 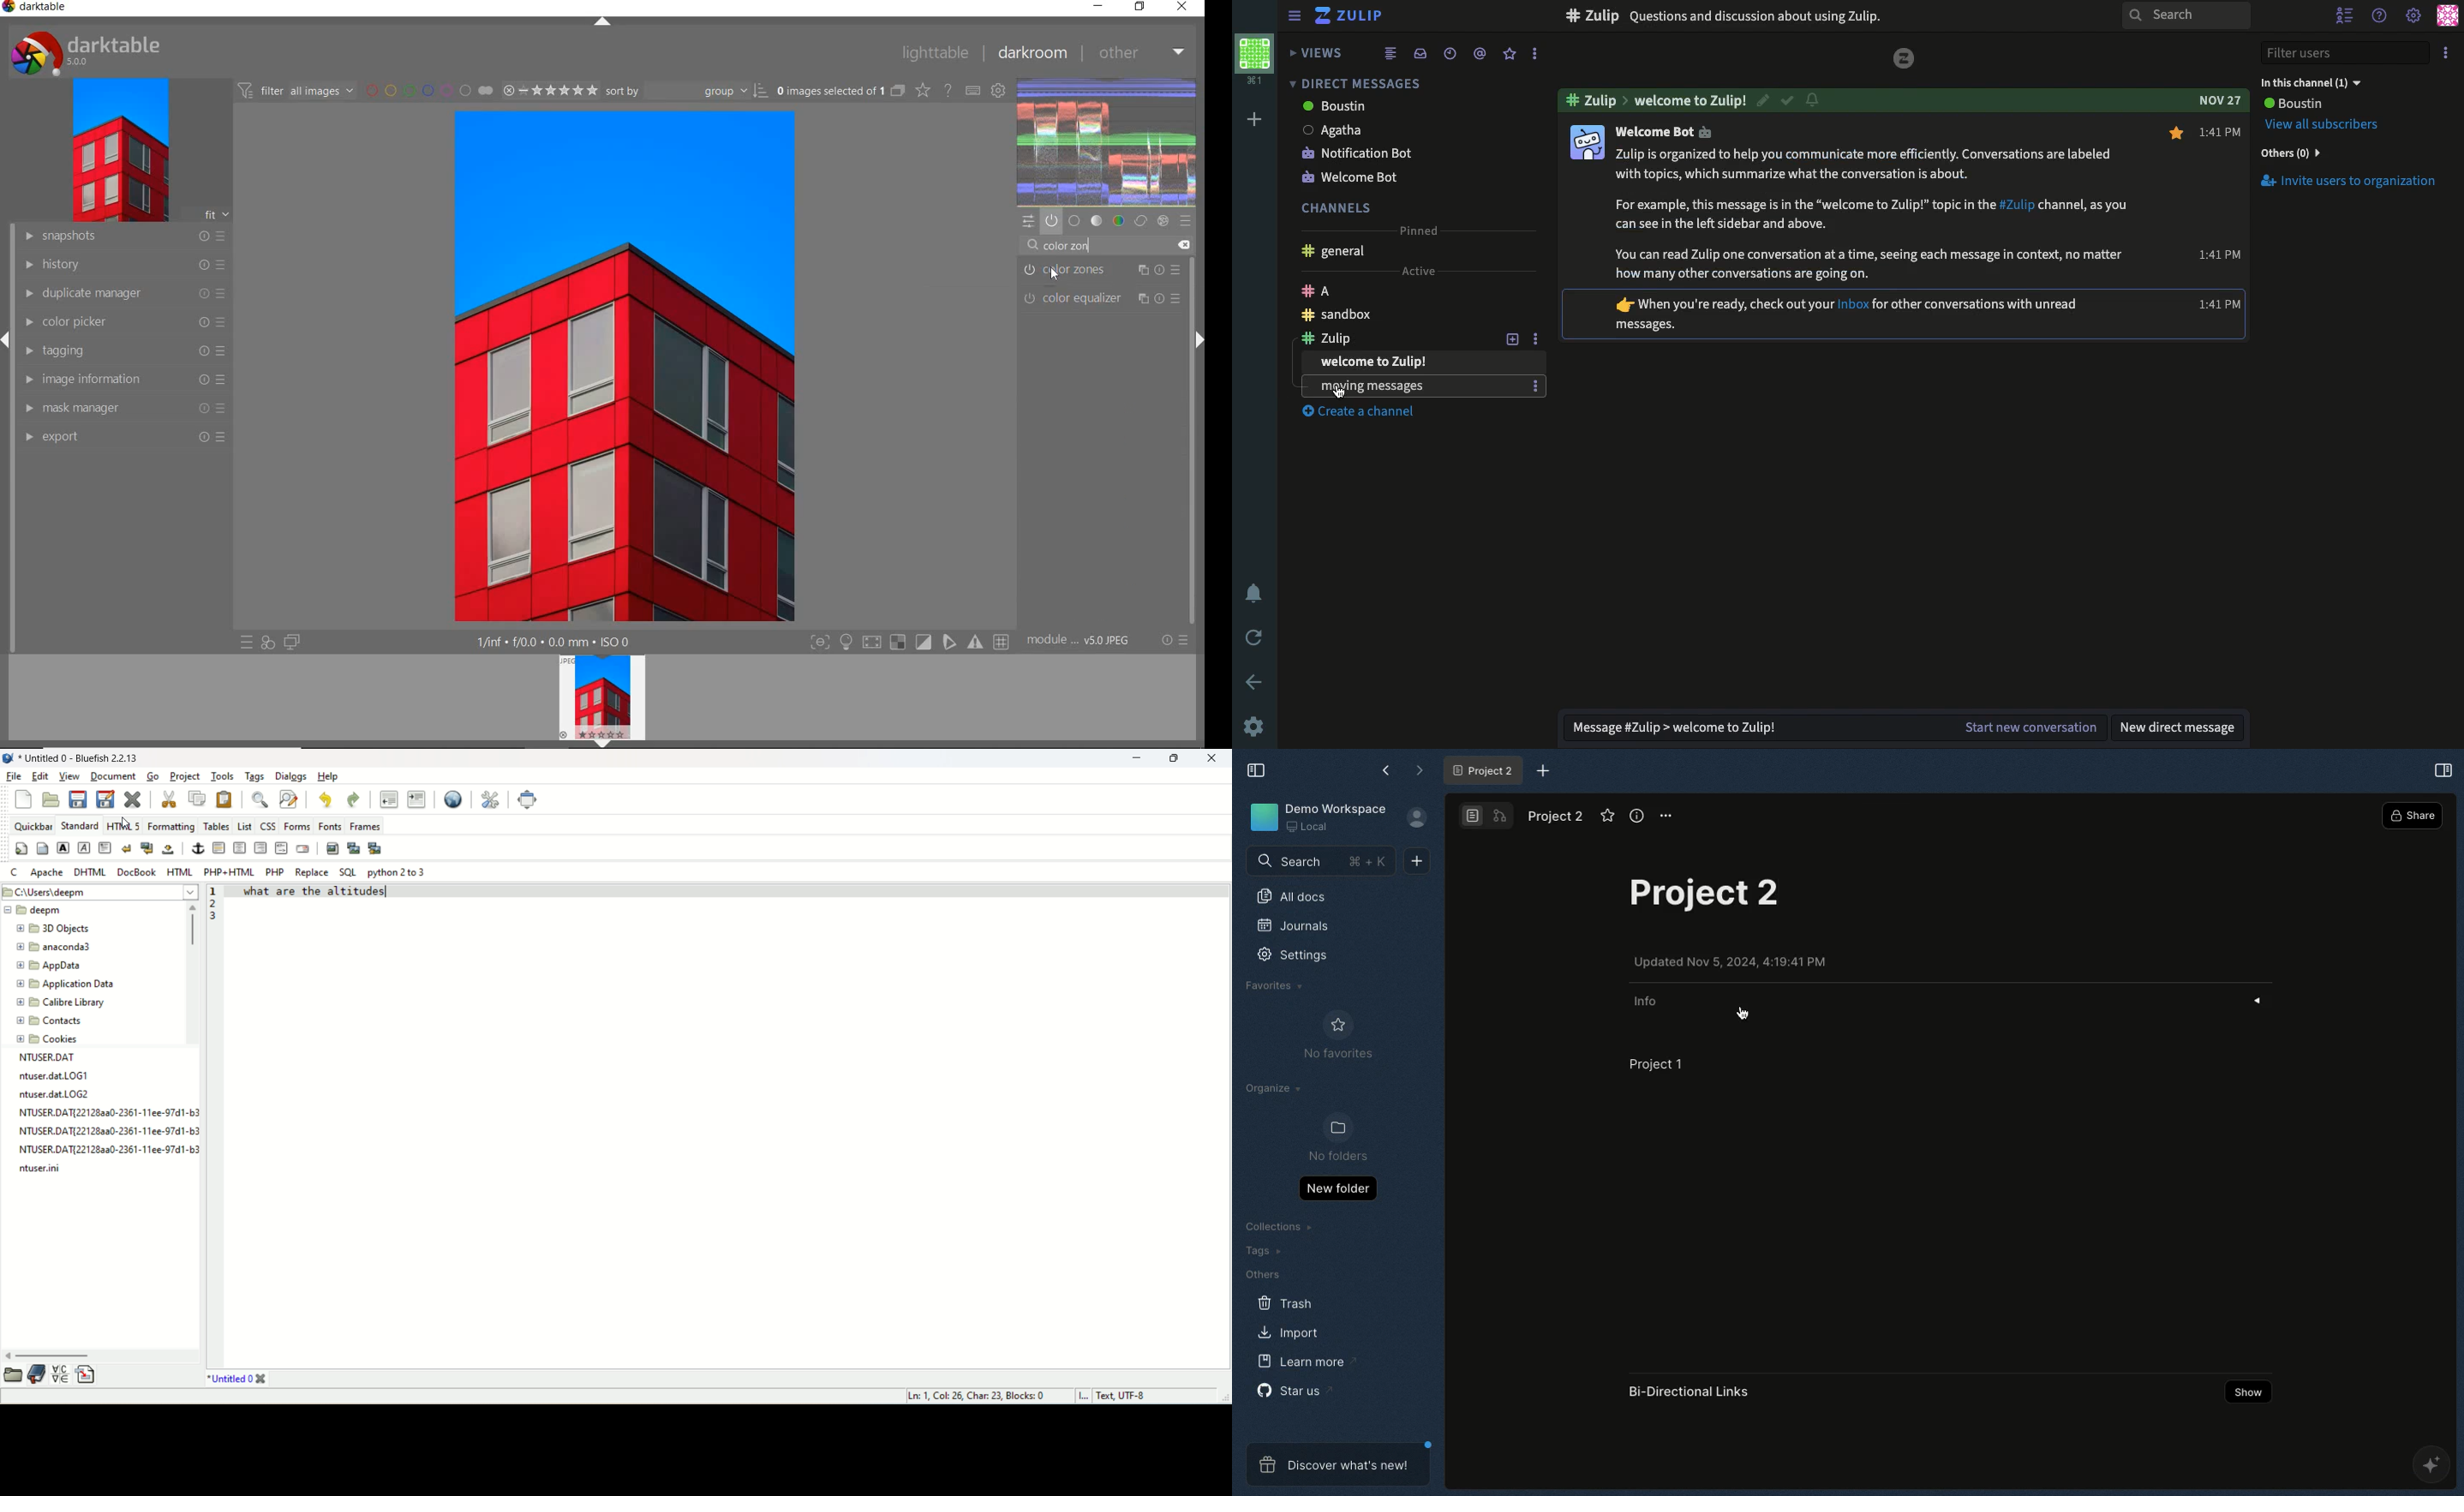 I want to click on tables, so click(x=217, y=826).